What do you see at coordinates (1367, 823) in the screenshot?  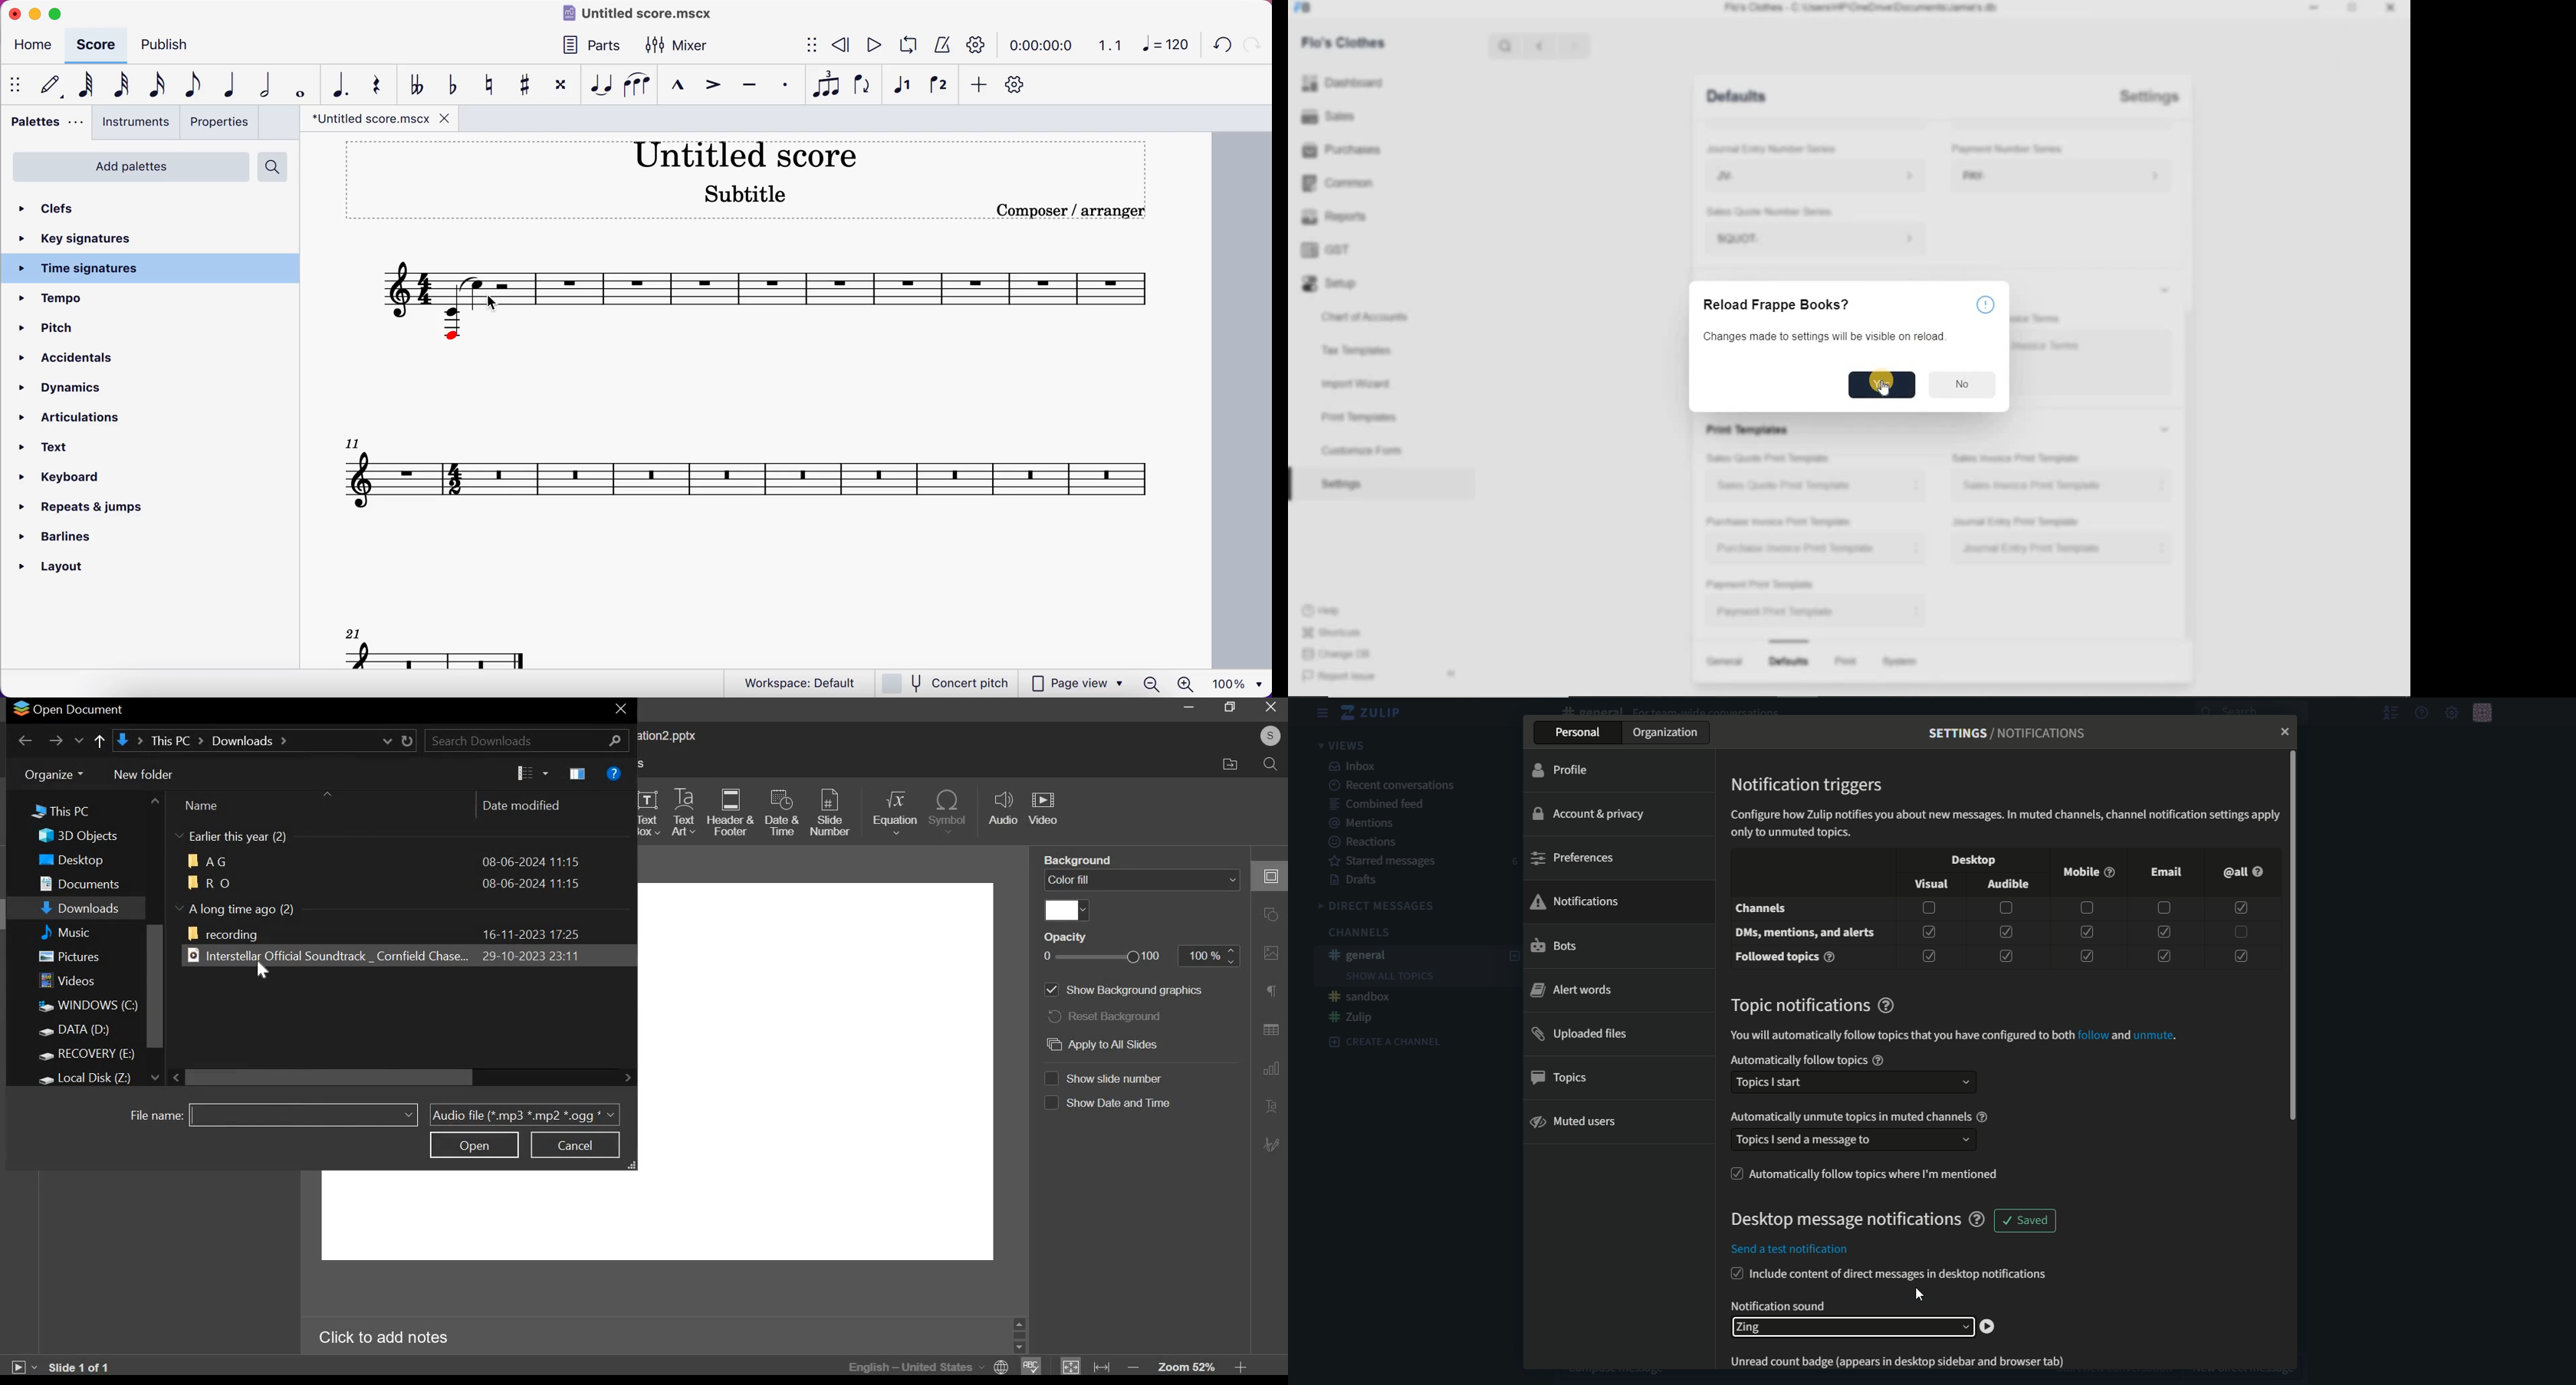 I see `mentions` at bounding box center [1367, 823].